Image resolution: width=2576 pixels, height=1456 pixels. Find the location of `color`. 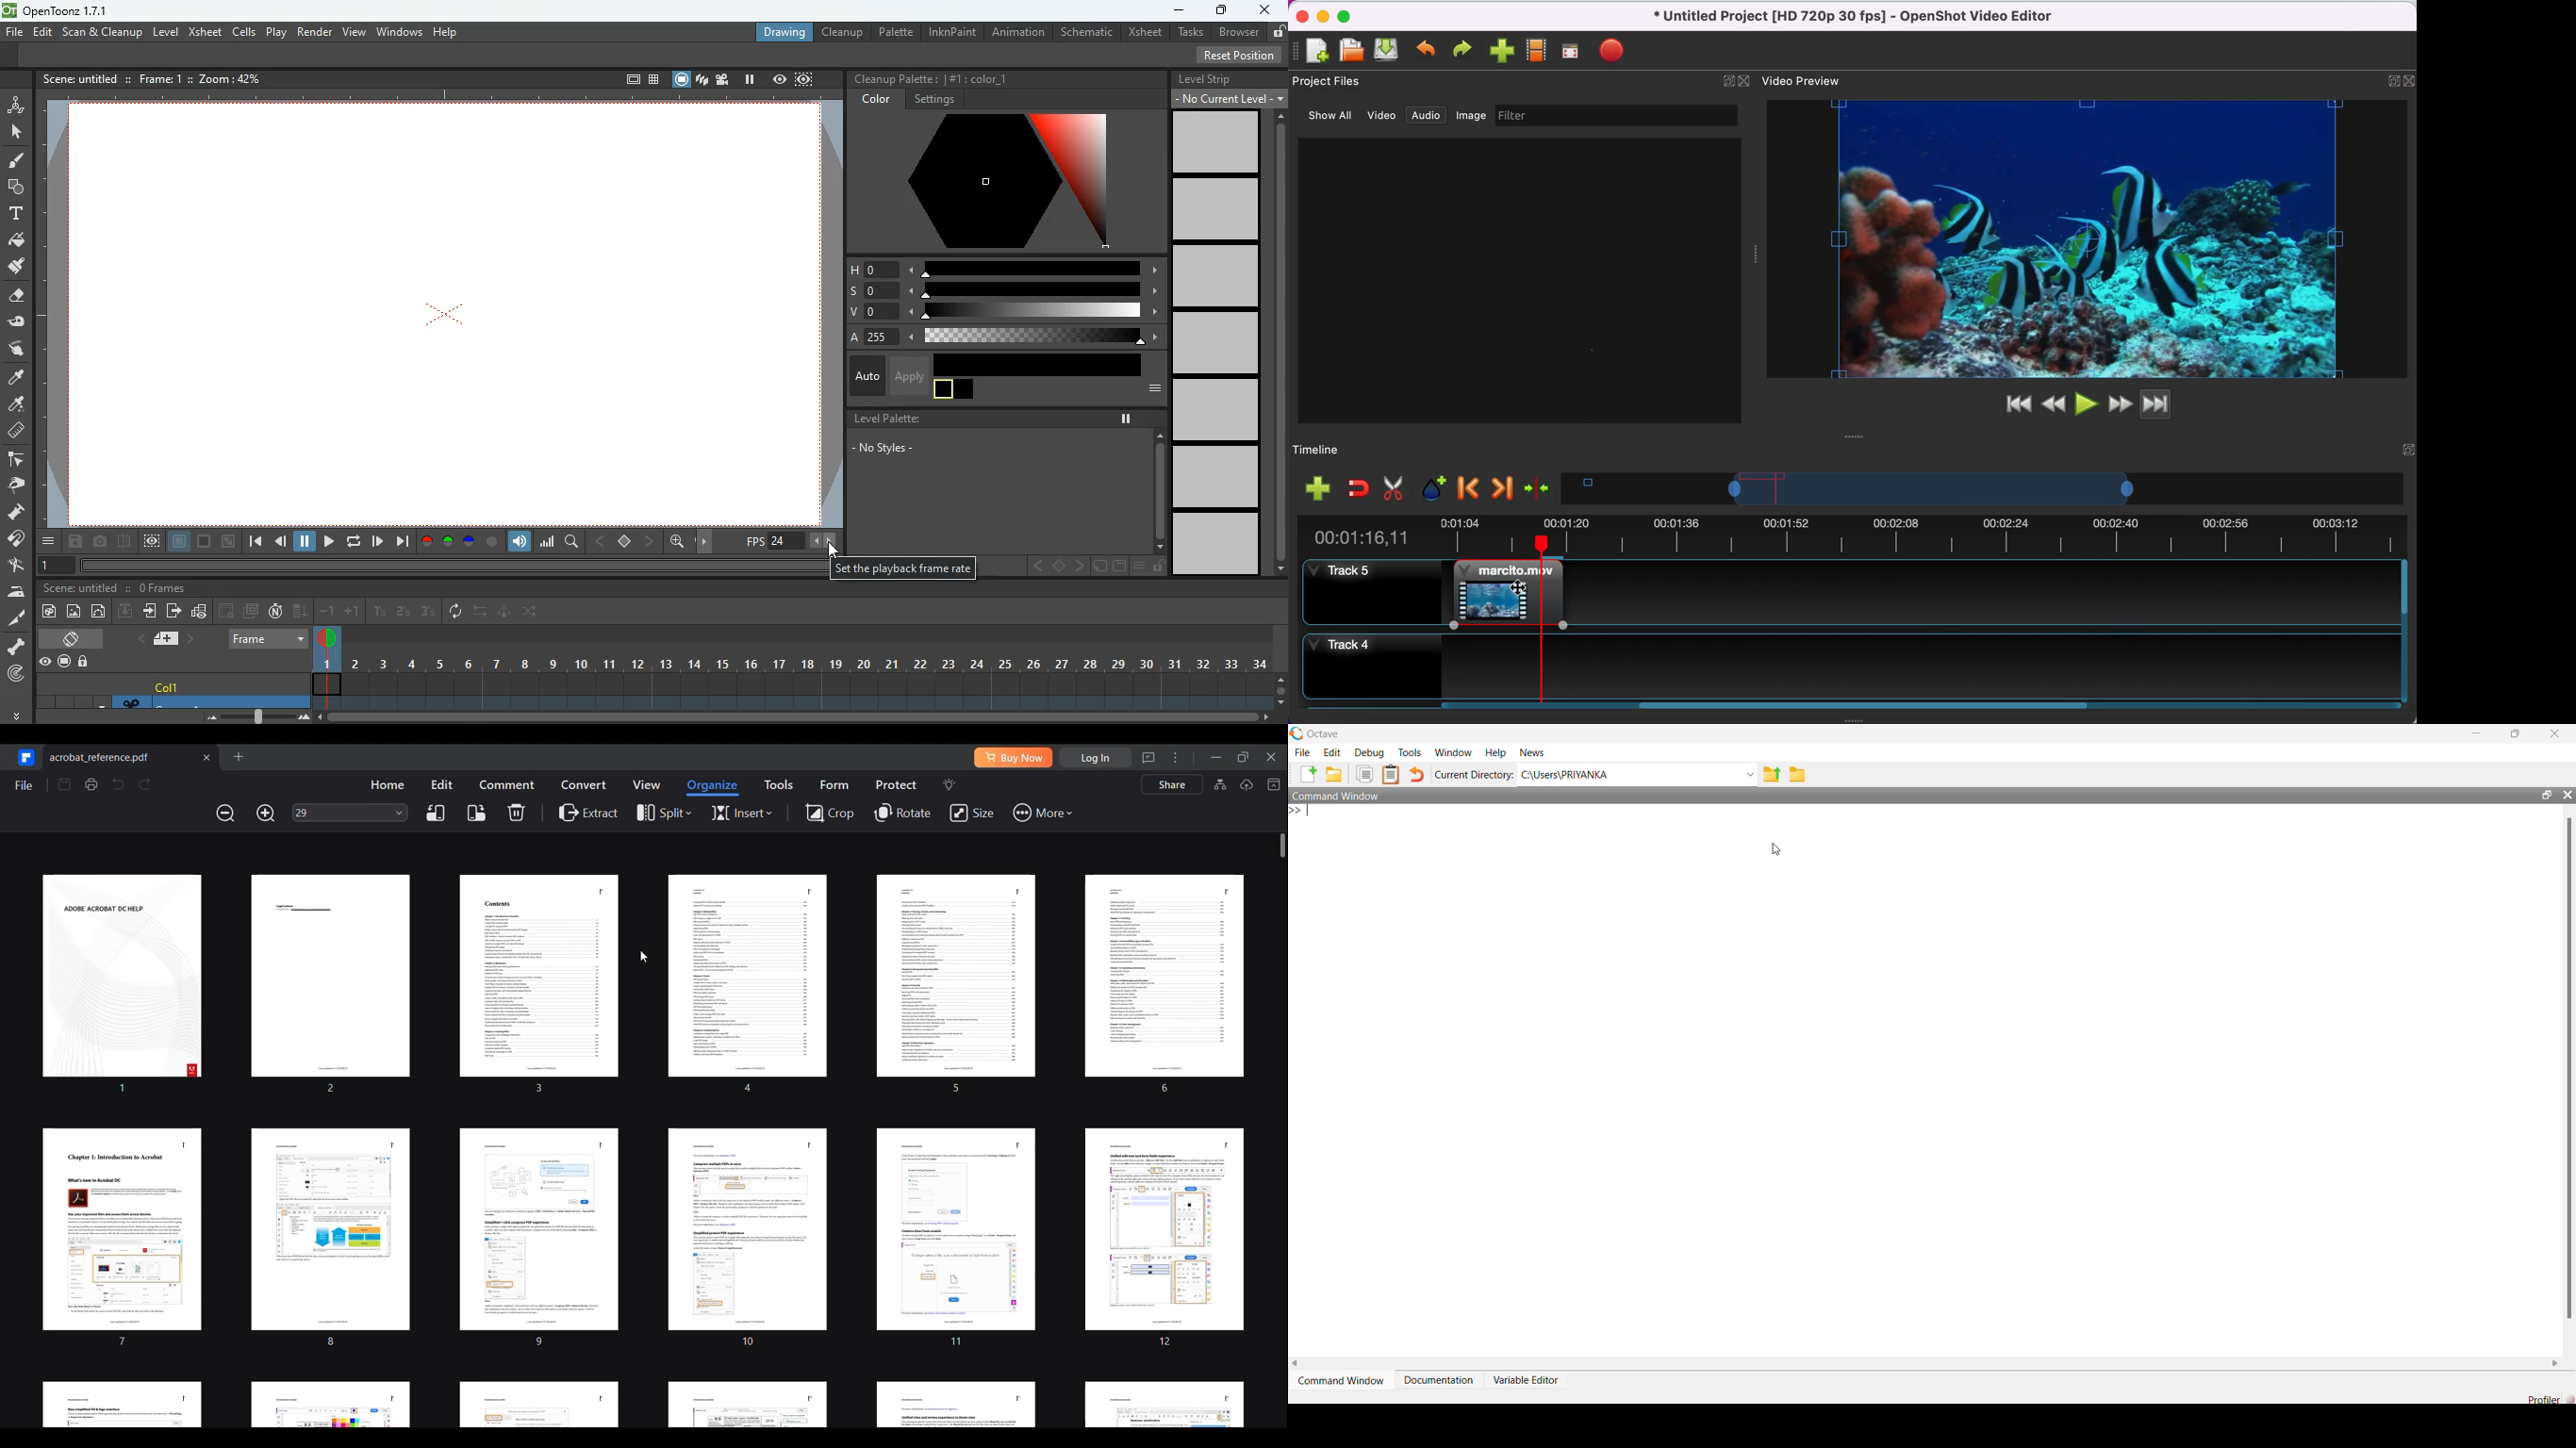

color is located at coordinates (15, 403).